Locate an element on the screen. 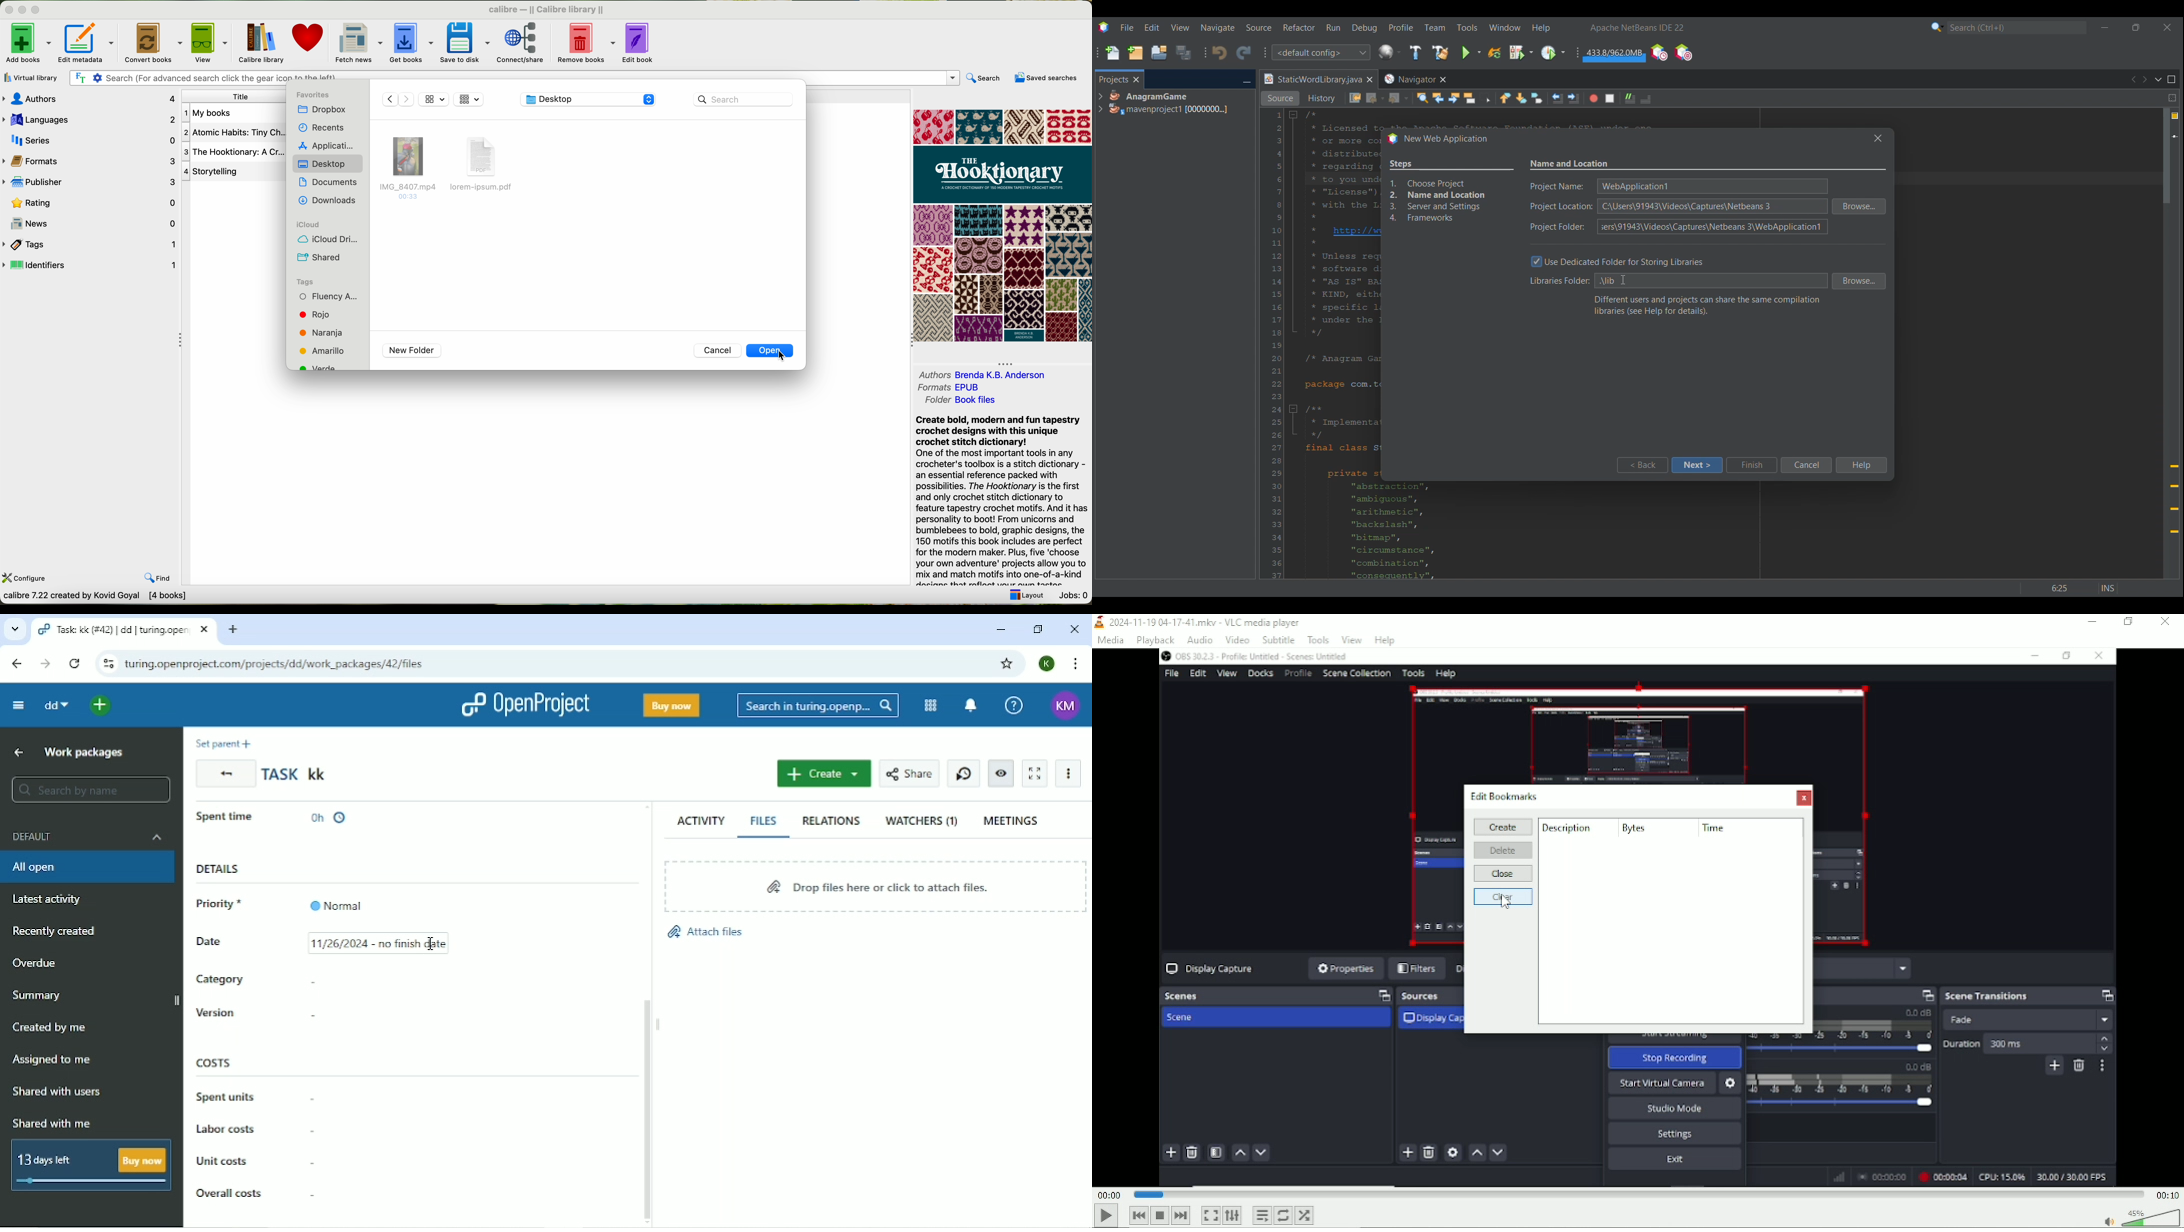 This screenshot has width=2184, height=1232. Bytes is located at coordinates (1638, 827).